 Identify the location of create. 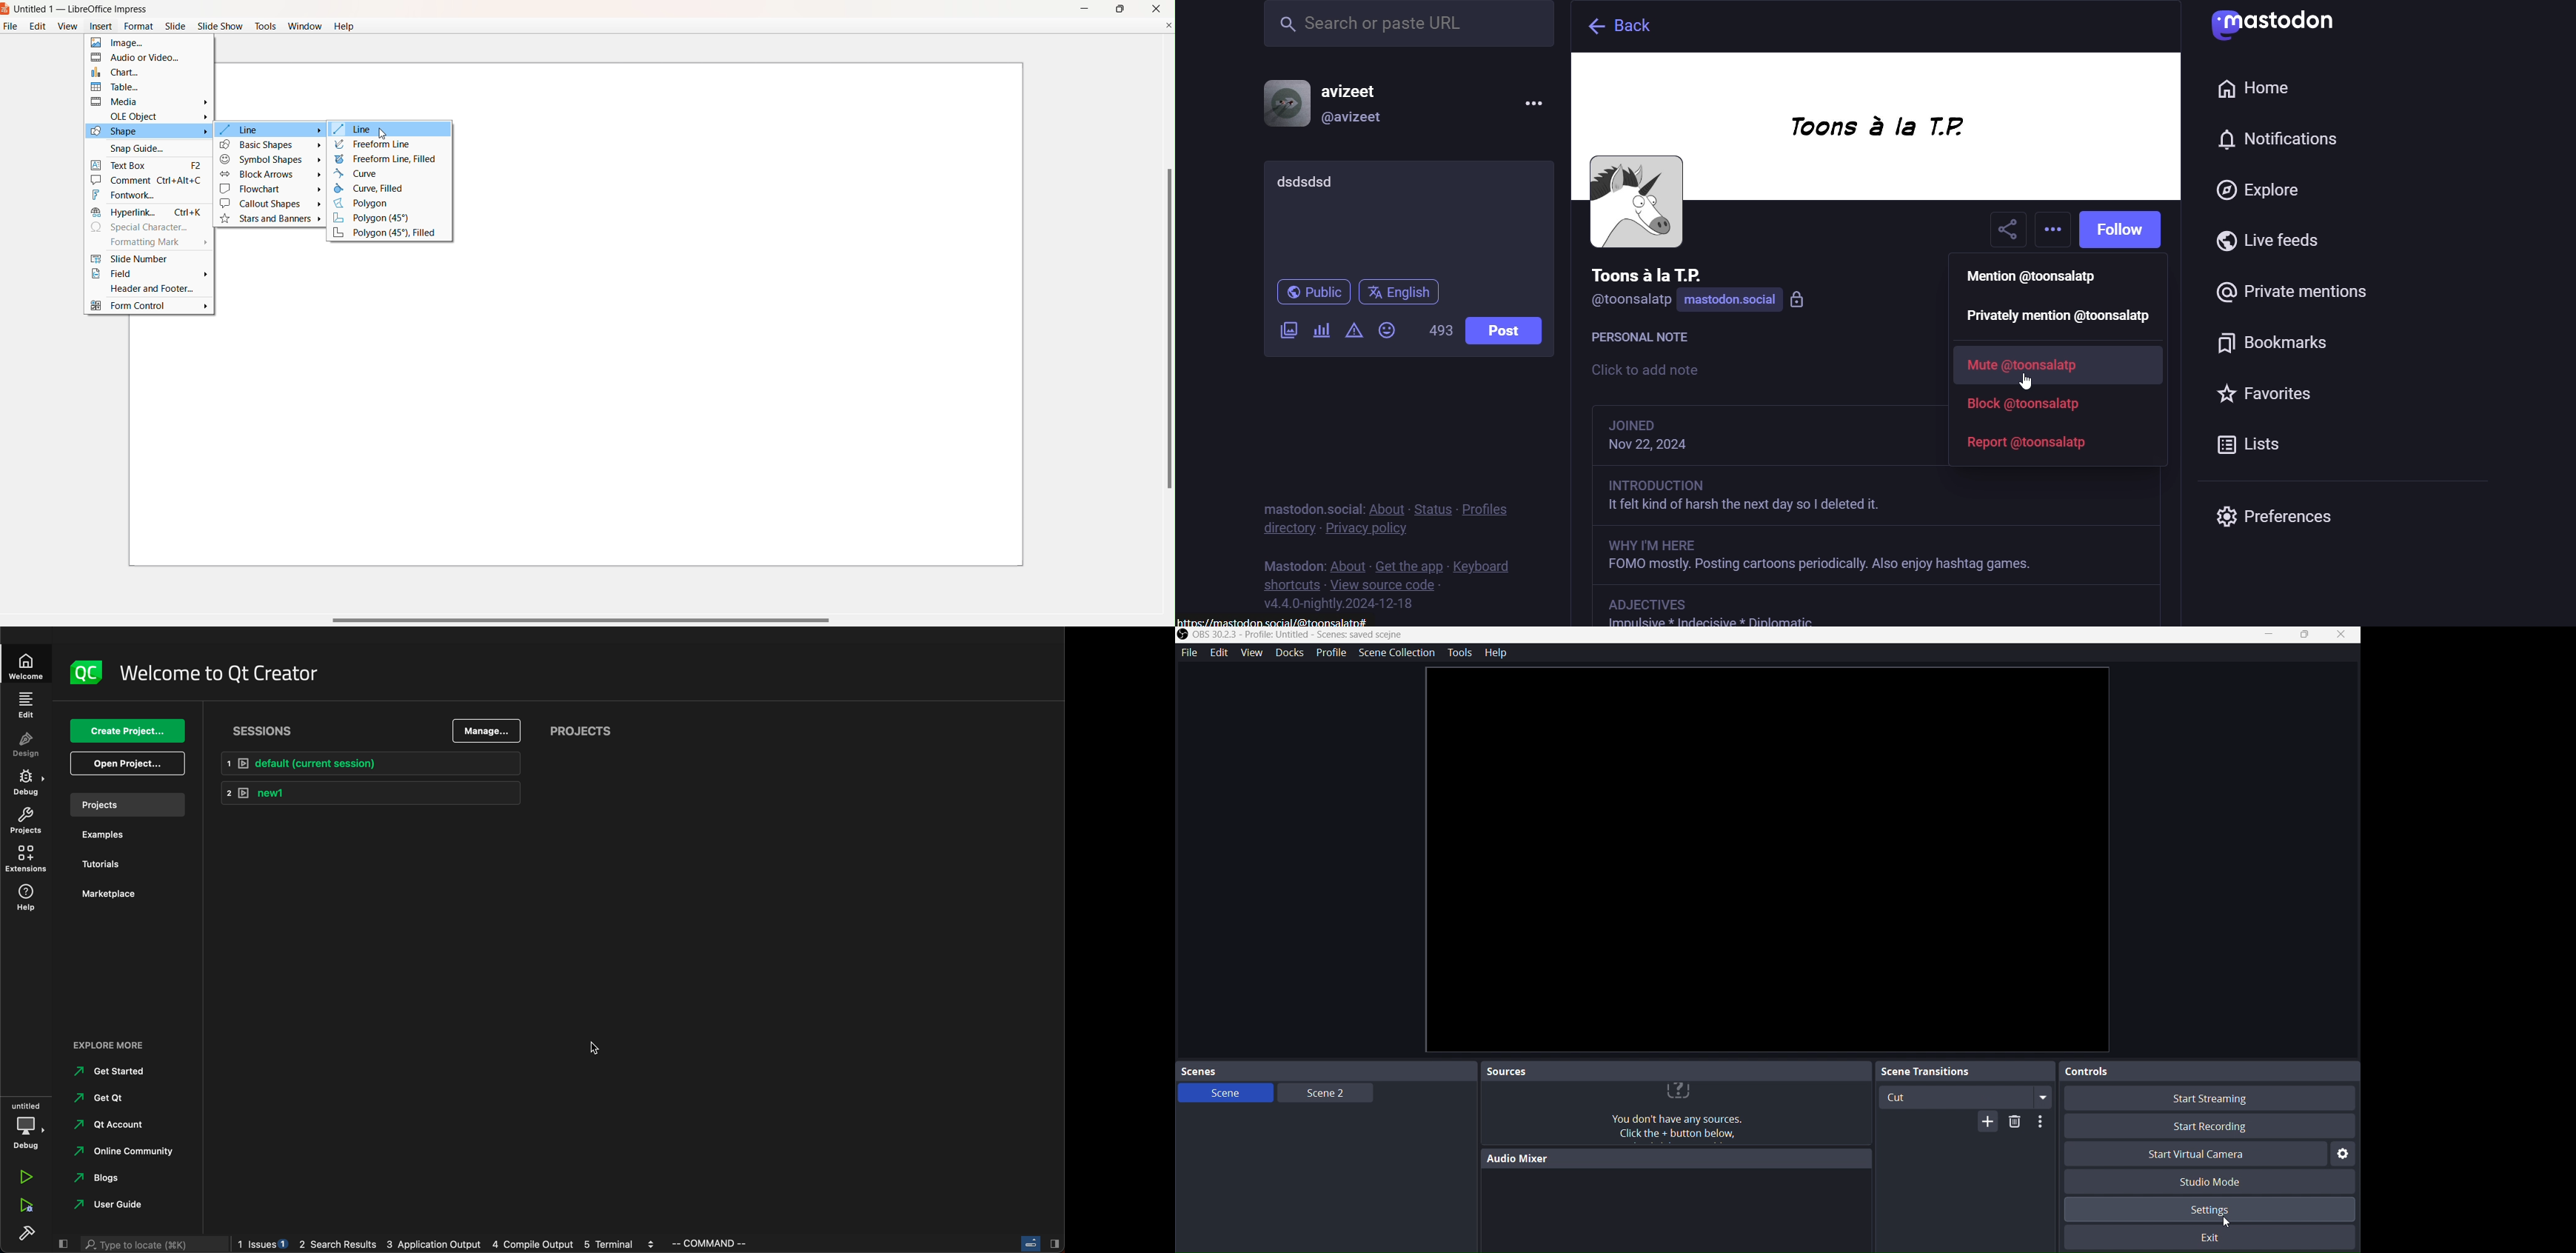
(128, 731).